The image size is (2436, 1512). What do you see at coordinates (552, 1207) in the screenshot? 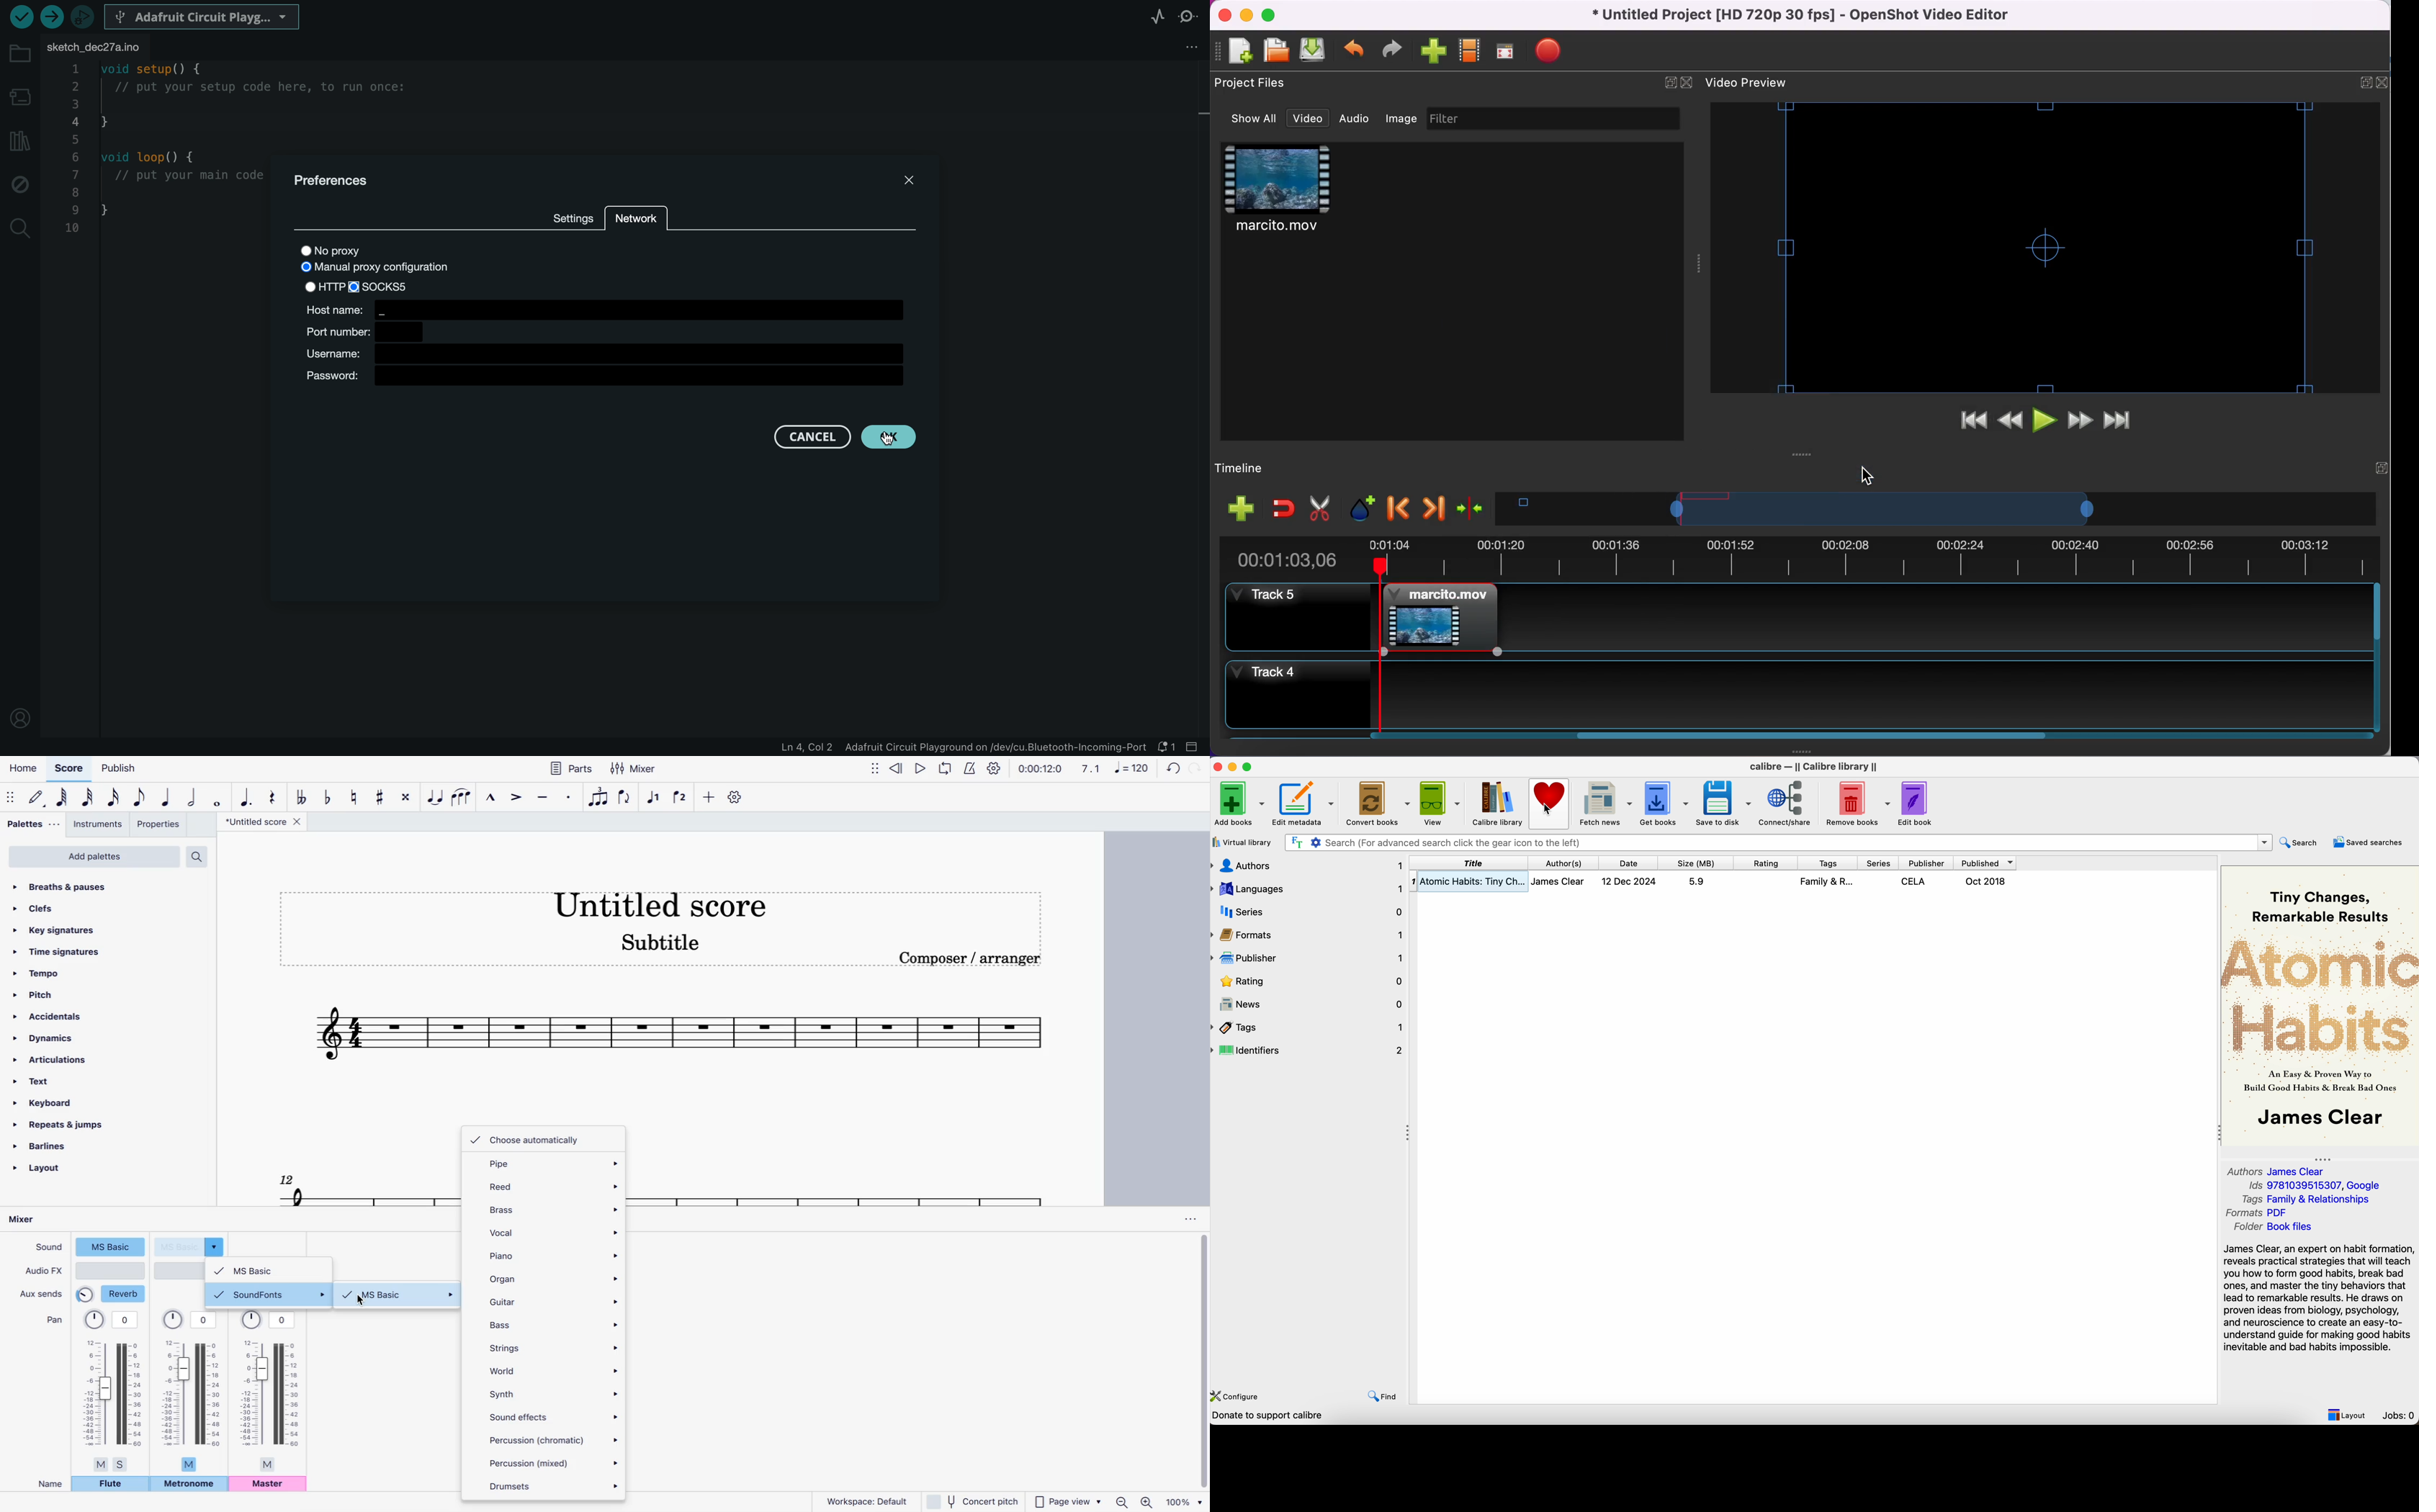
I see `brass` at bounding box center [552, 1207].